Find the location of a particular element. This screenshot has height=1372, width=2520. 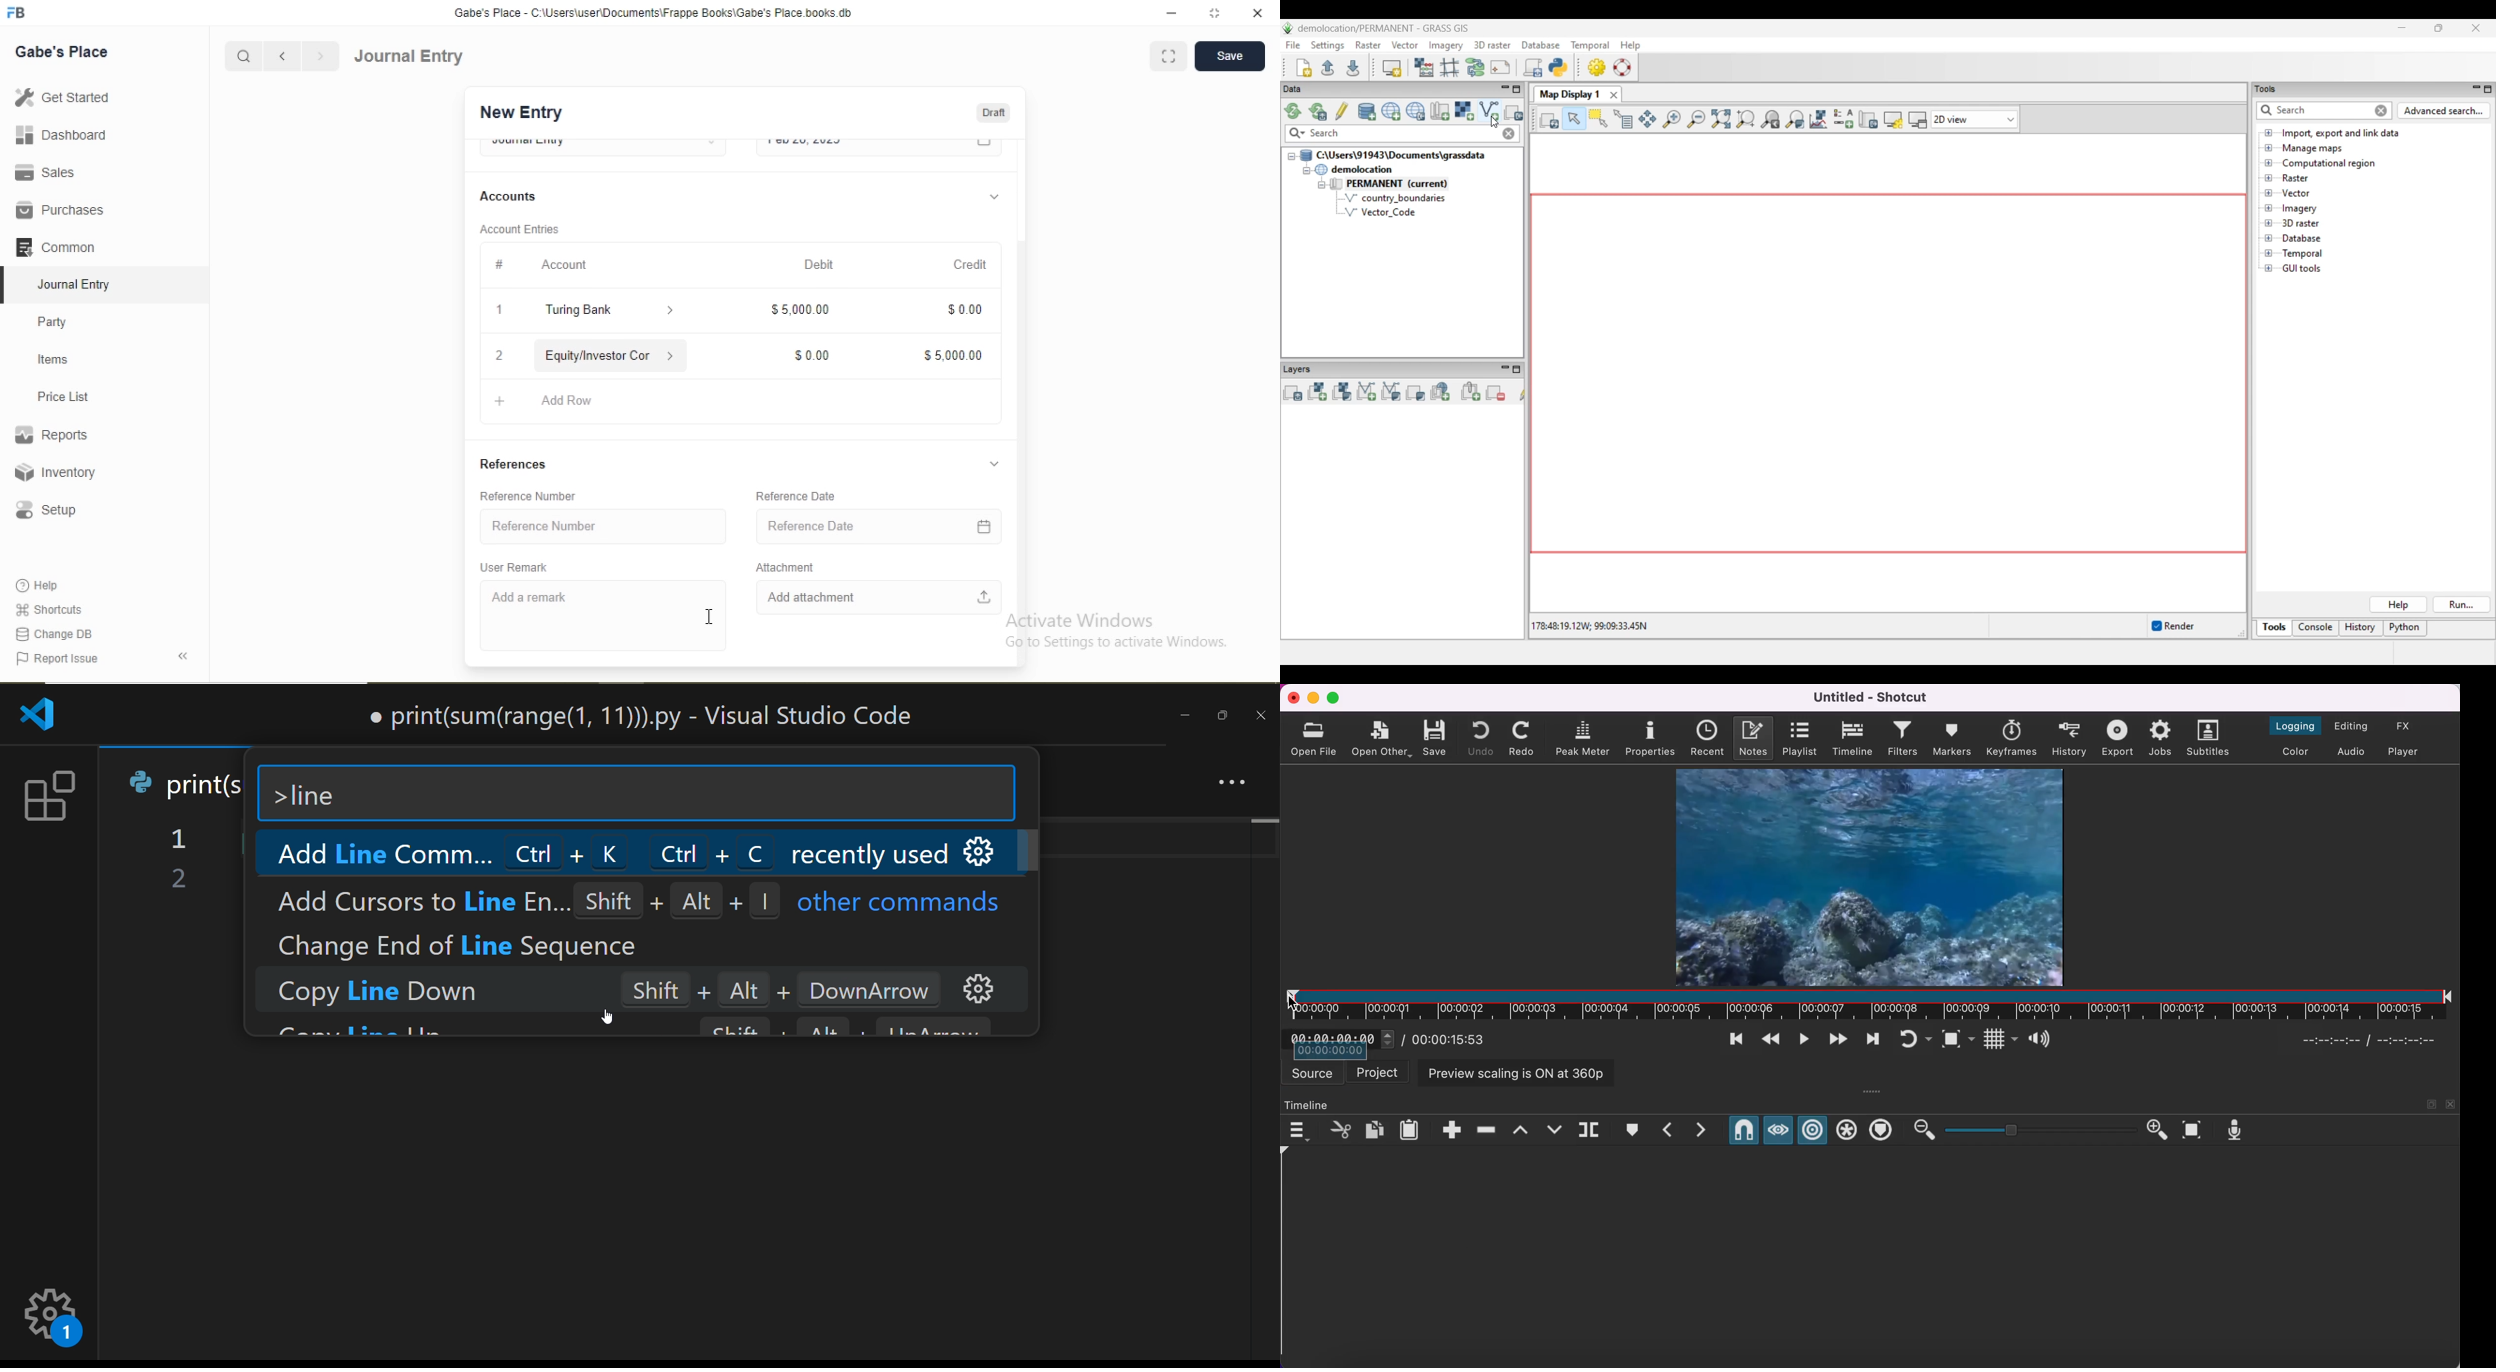

minimize is located at coordinates (1169, 14).